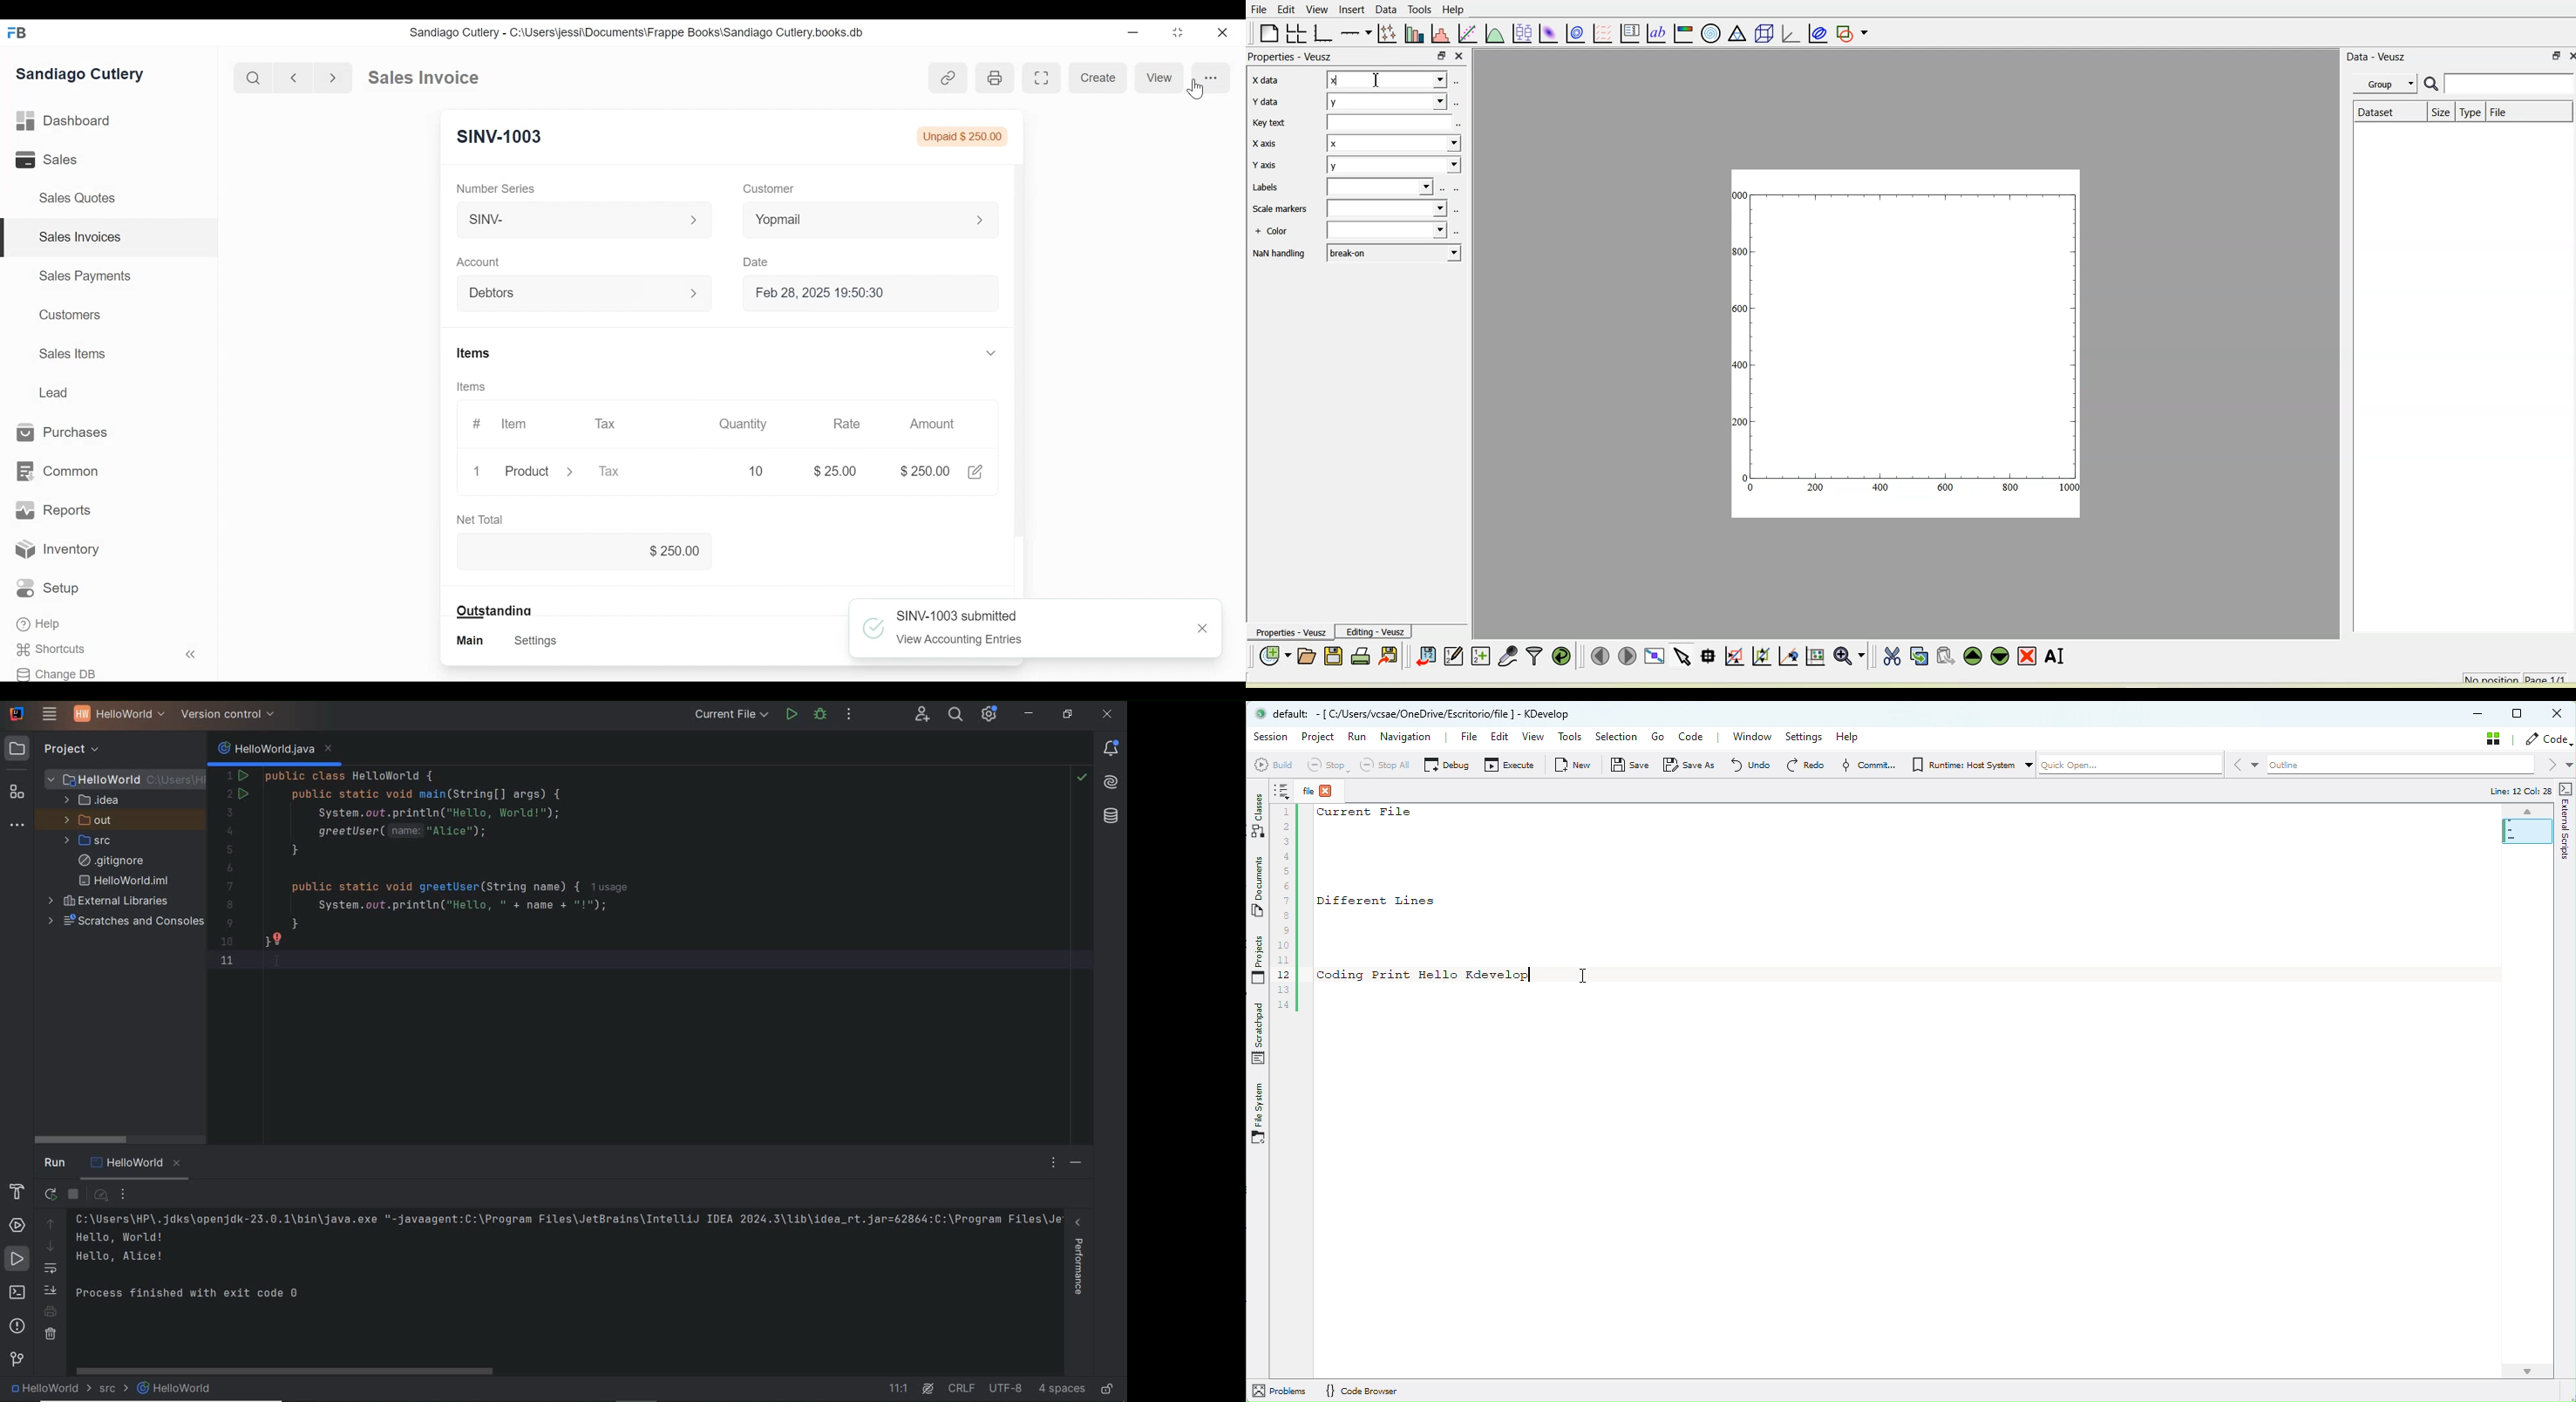 This screenshot has height=1428, width=2576. I want to click on Setup, so click(48, 588).